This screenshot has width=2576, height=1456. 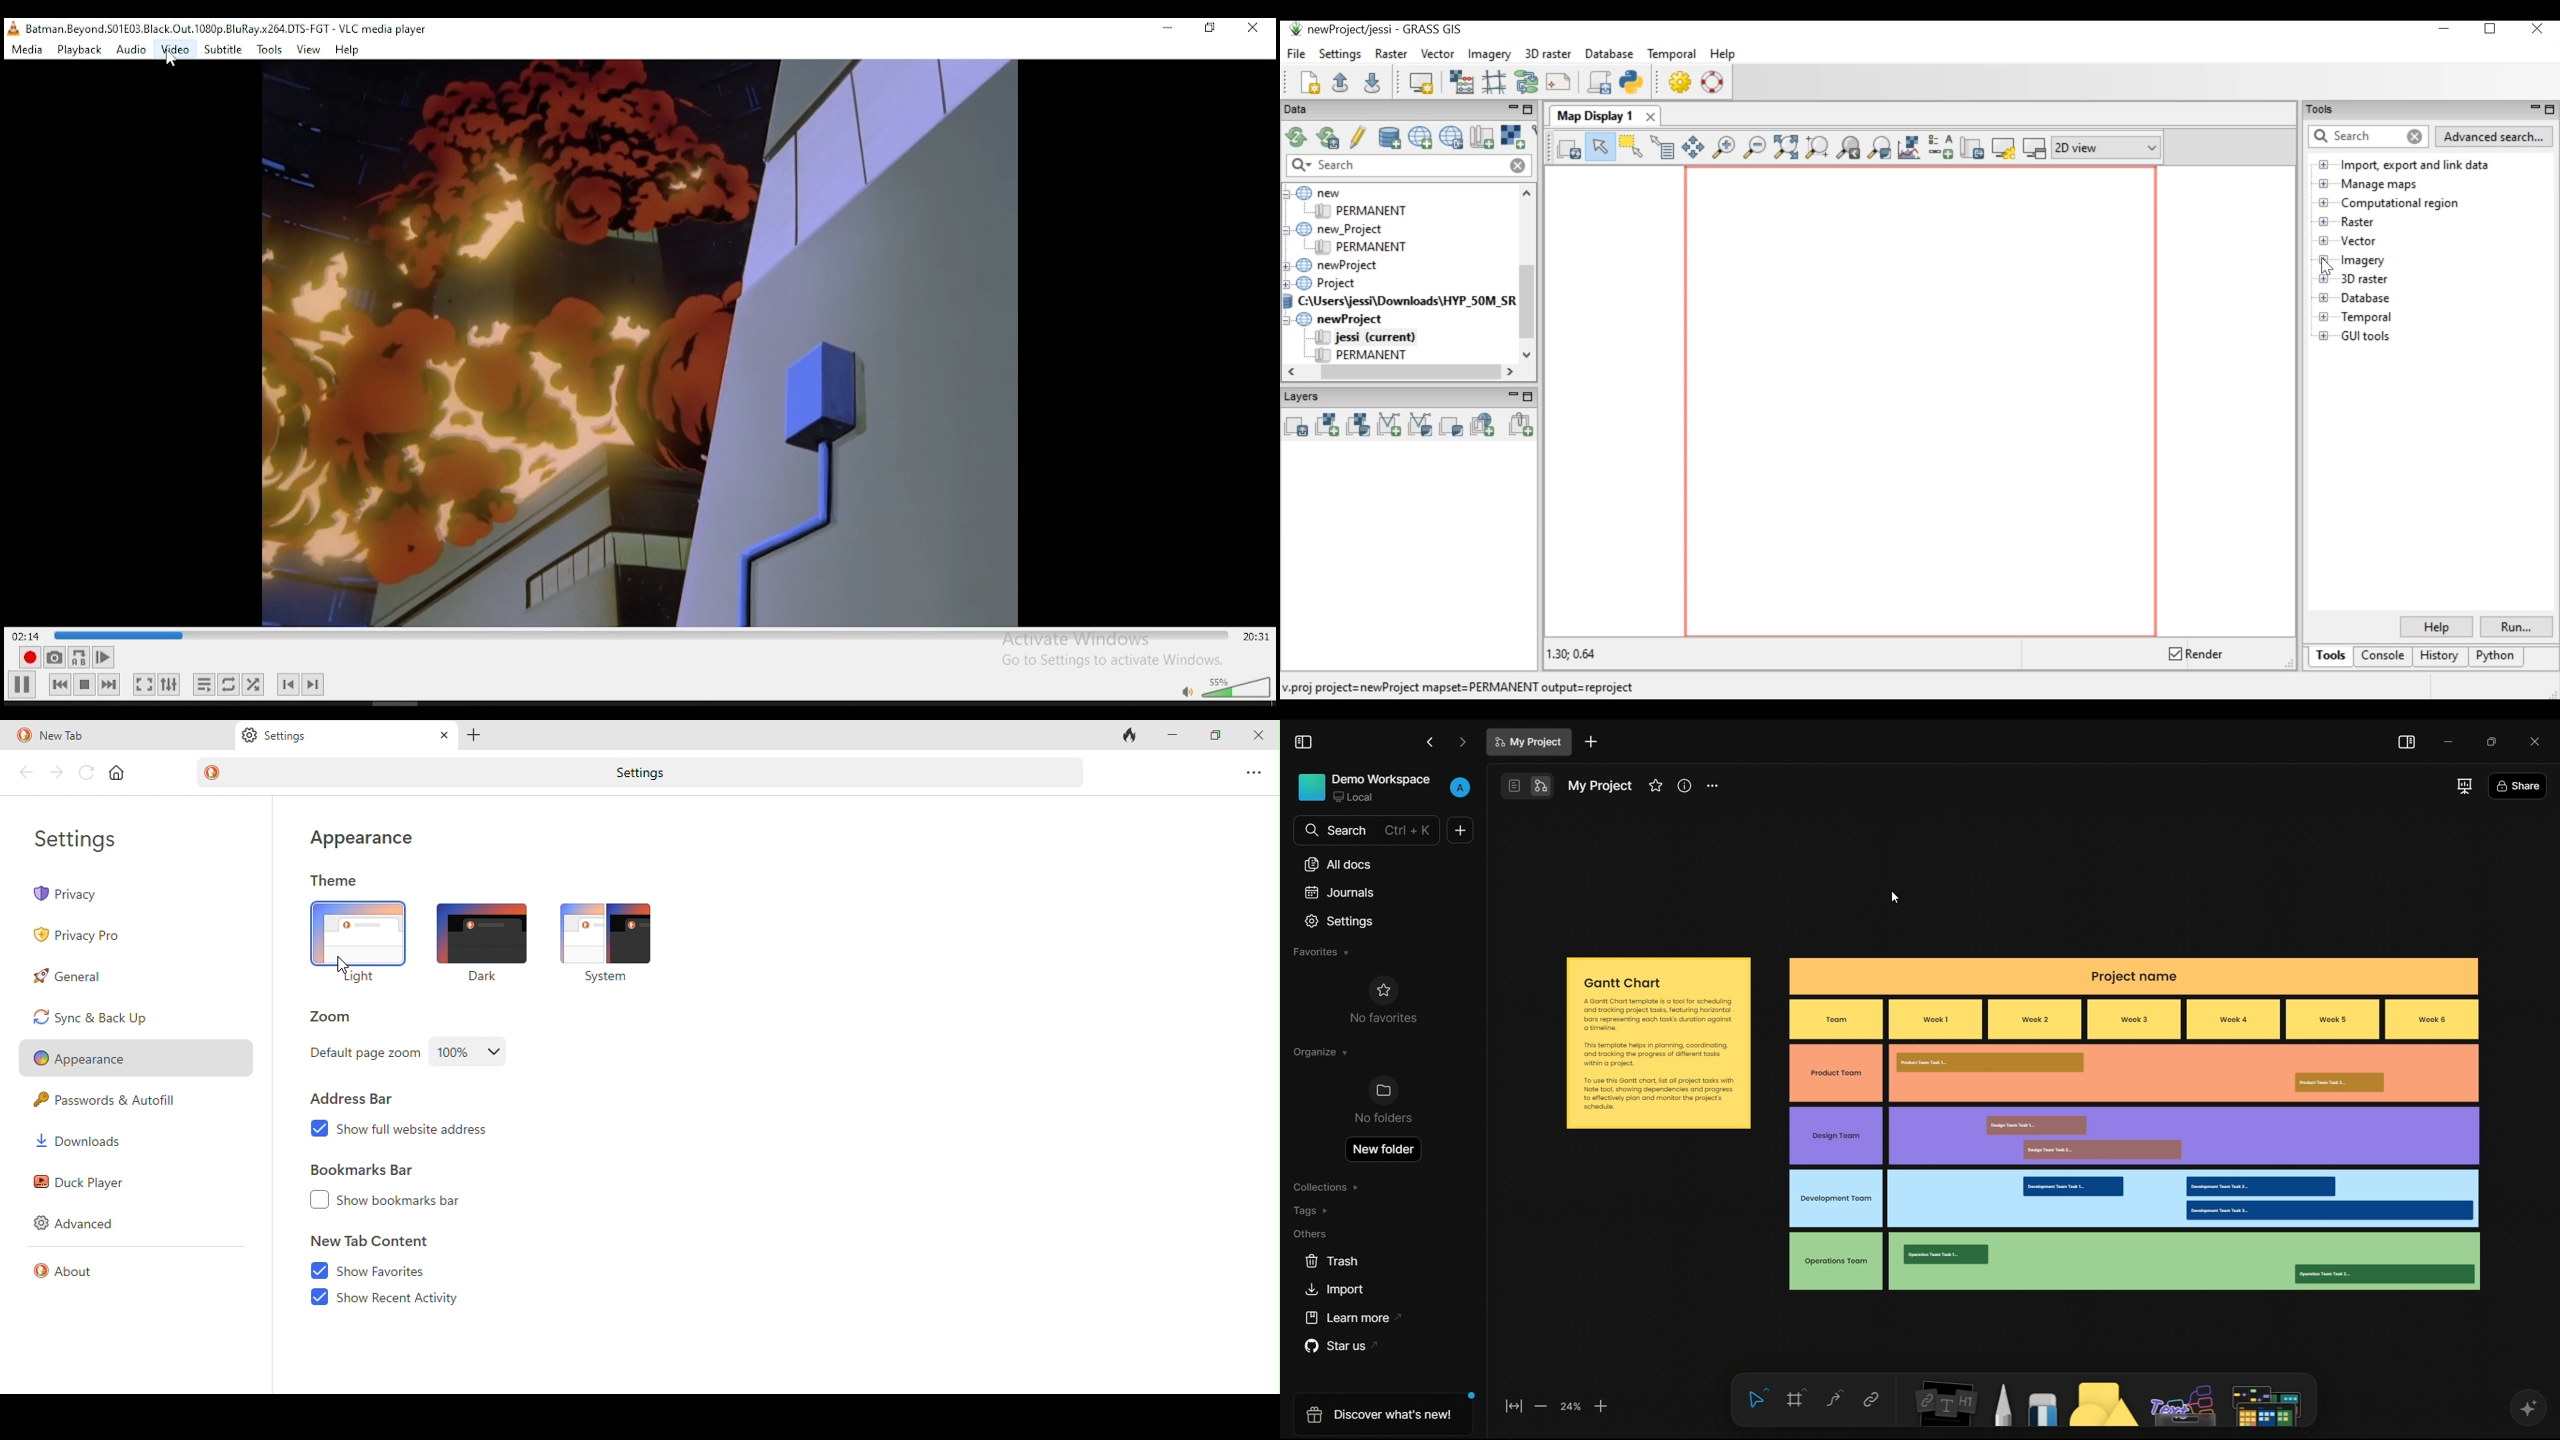 What do you see at coordinates (175, 66) in the screenshot?
I see `cursor` at bounding box center [175, 66].